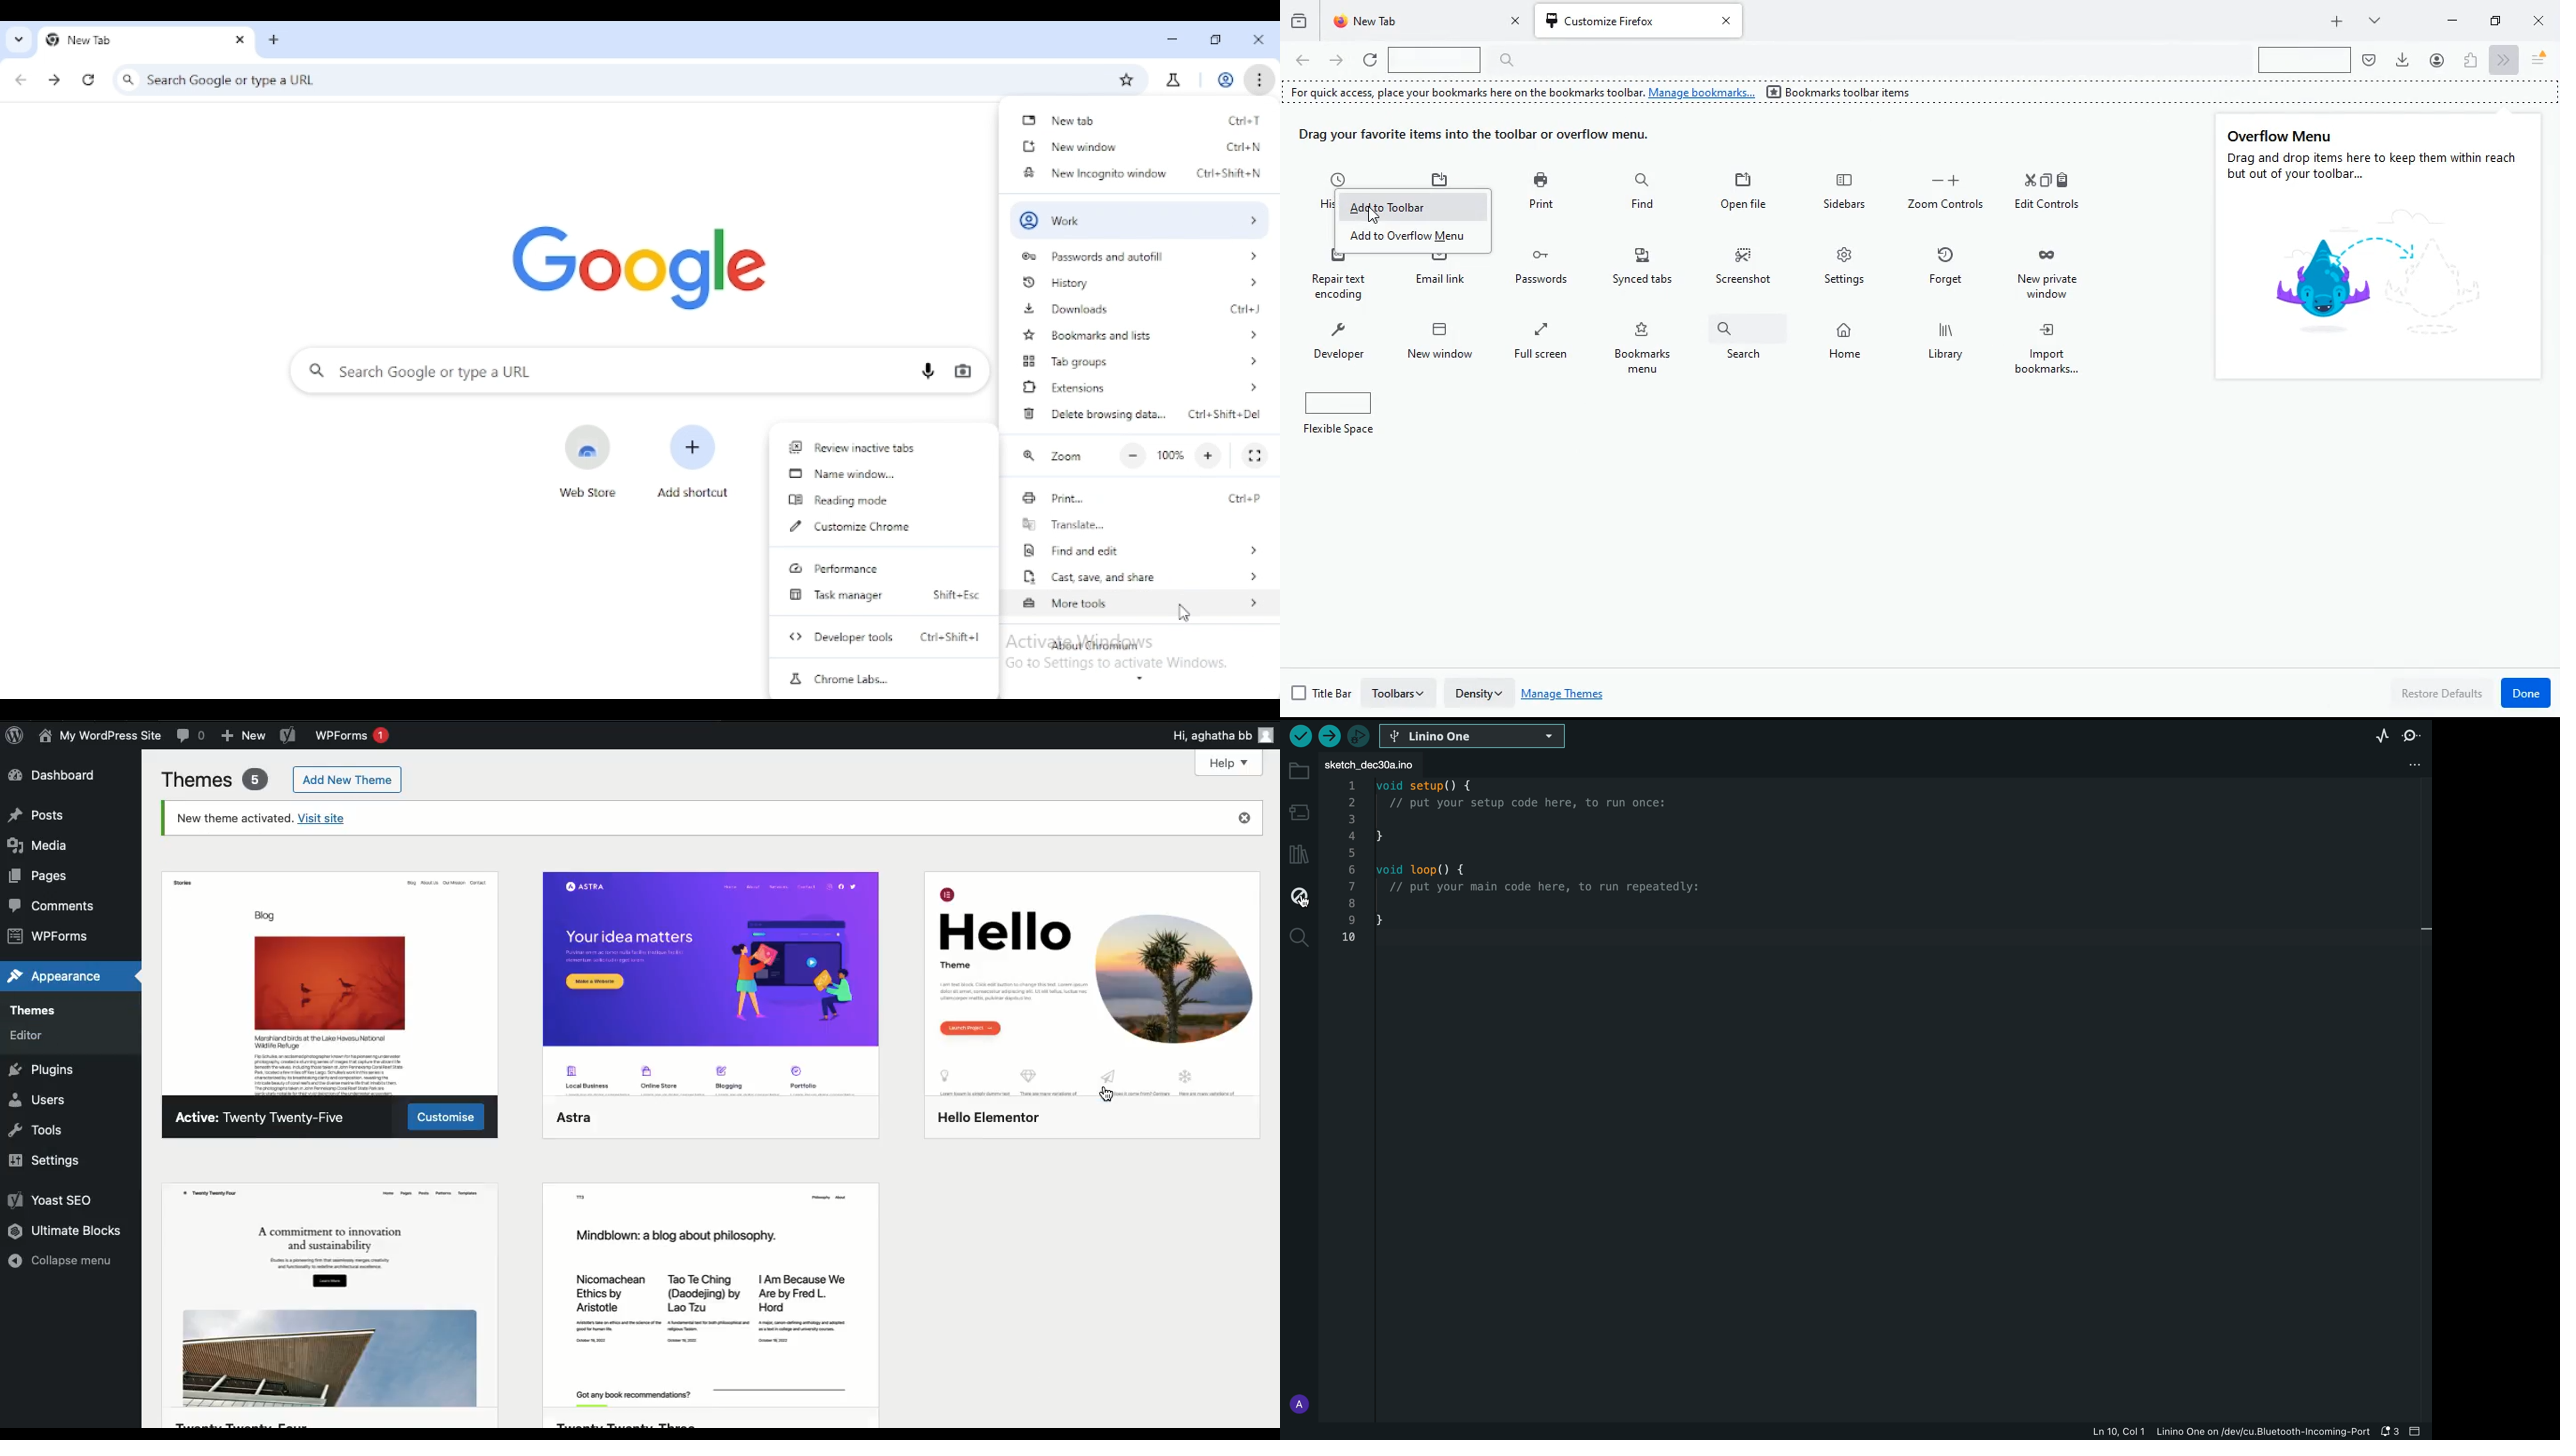  I want to click on search by image, so click(963, 372).